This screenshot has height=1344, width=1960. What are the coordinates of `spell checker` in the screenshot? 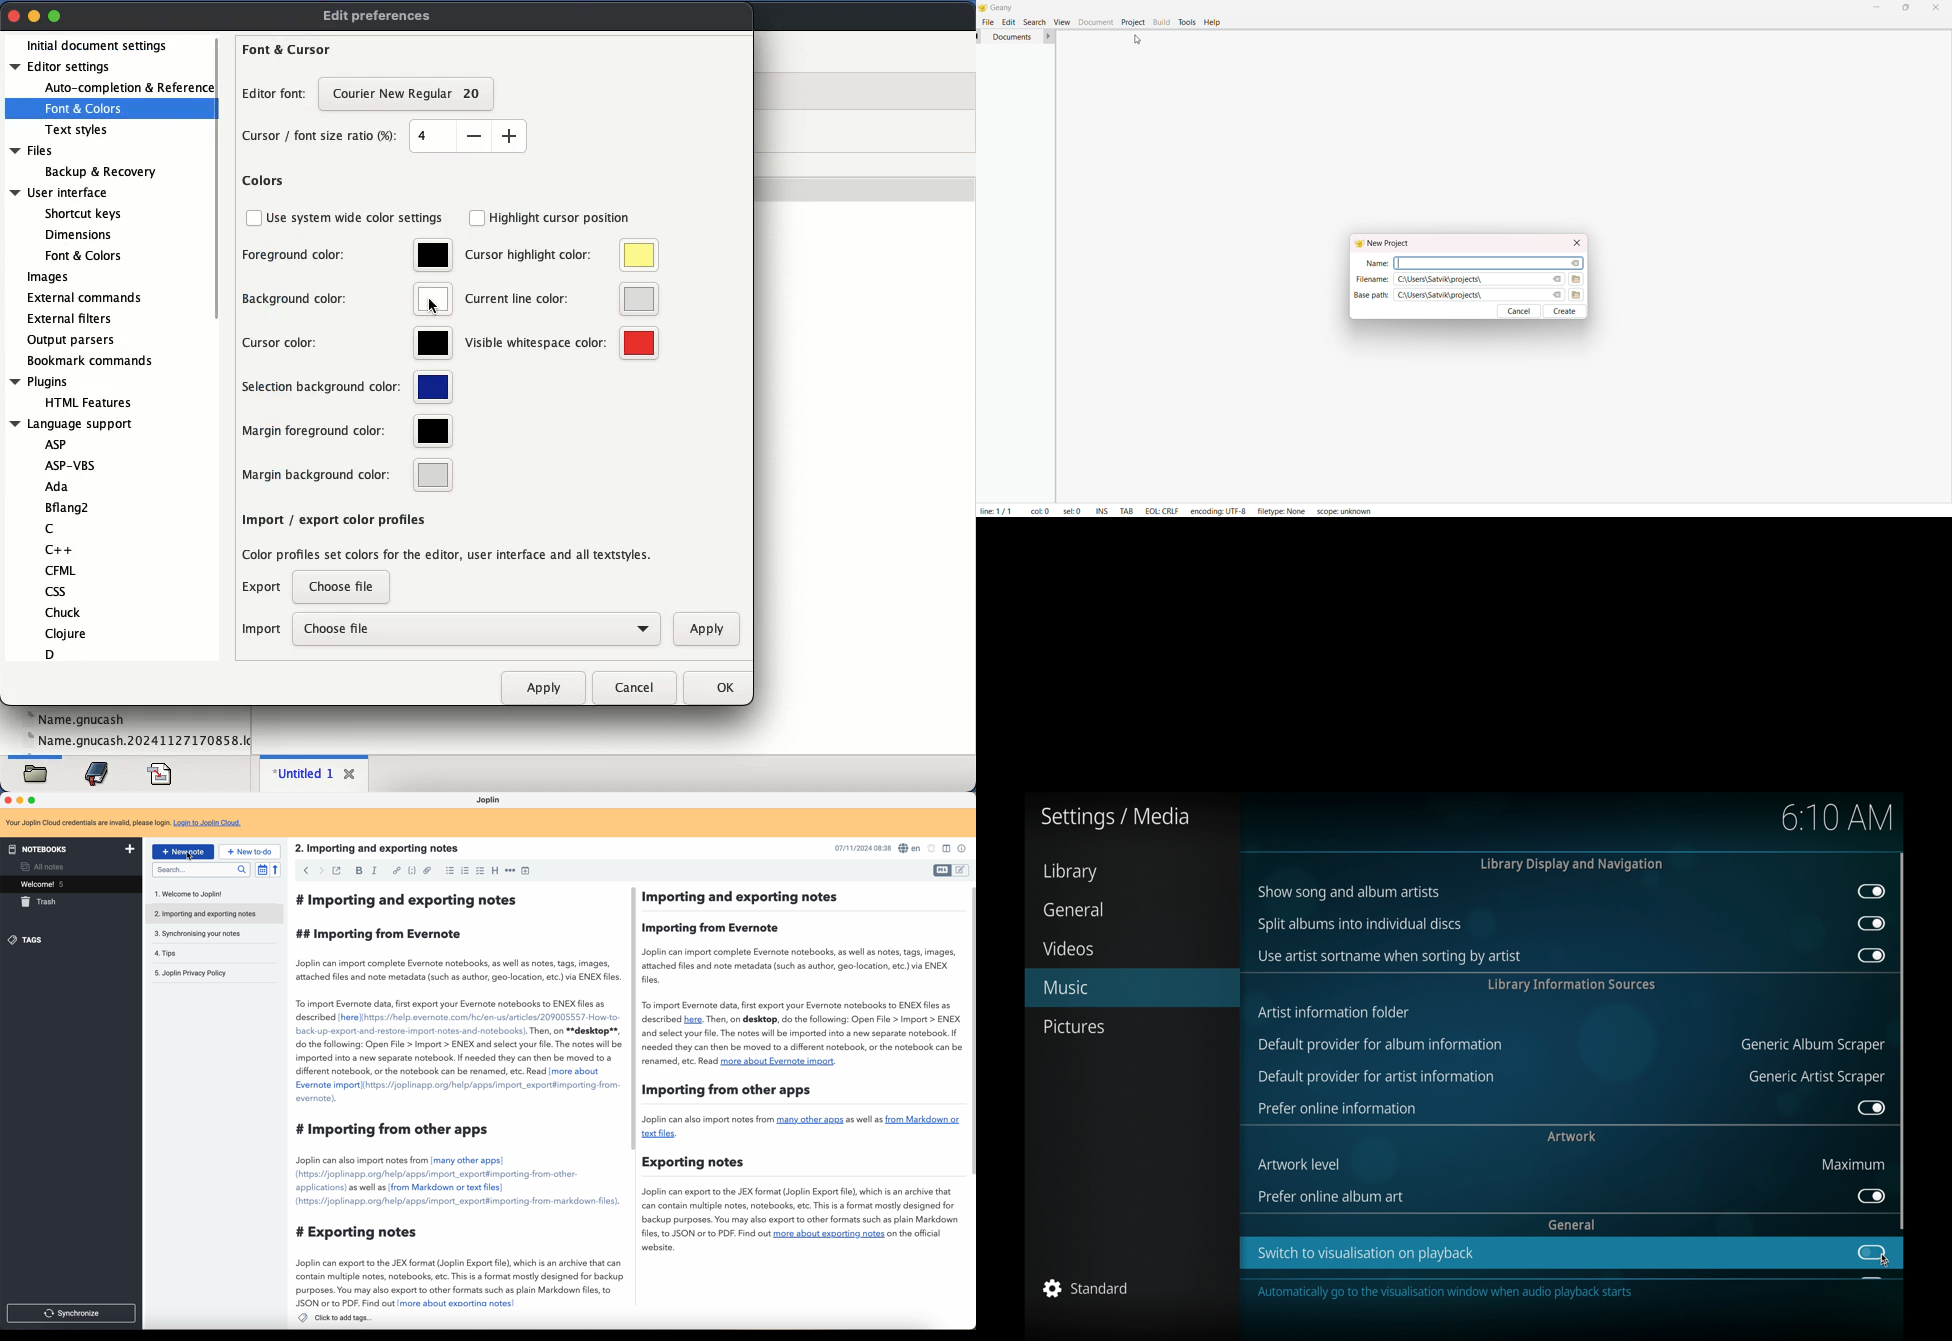 It's located at (910, 848).